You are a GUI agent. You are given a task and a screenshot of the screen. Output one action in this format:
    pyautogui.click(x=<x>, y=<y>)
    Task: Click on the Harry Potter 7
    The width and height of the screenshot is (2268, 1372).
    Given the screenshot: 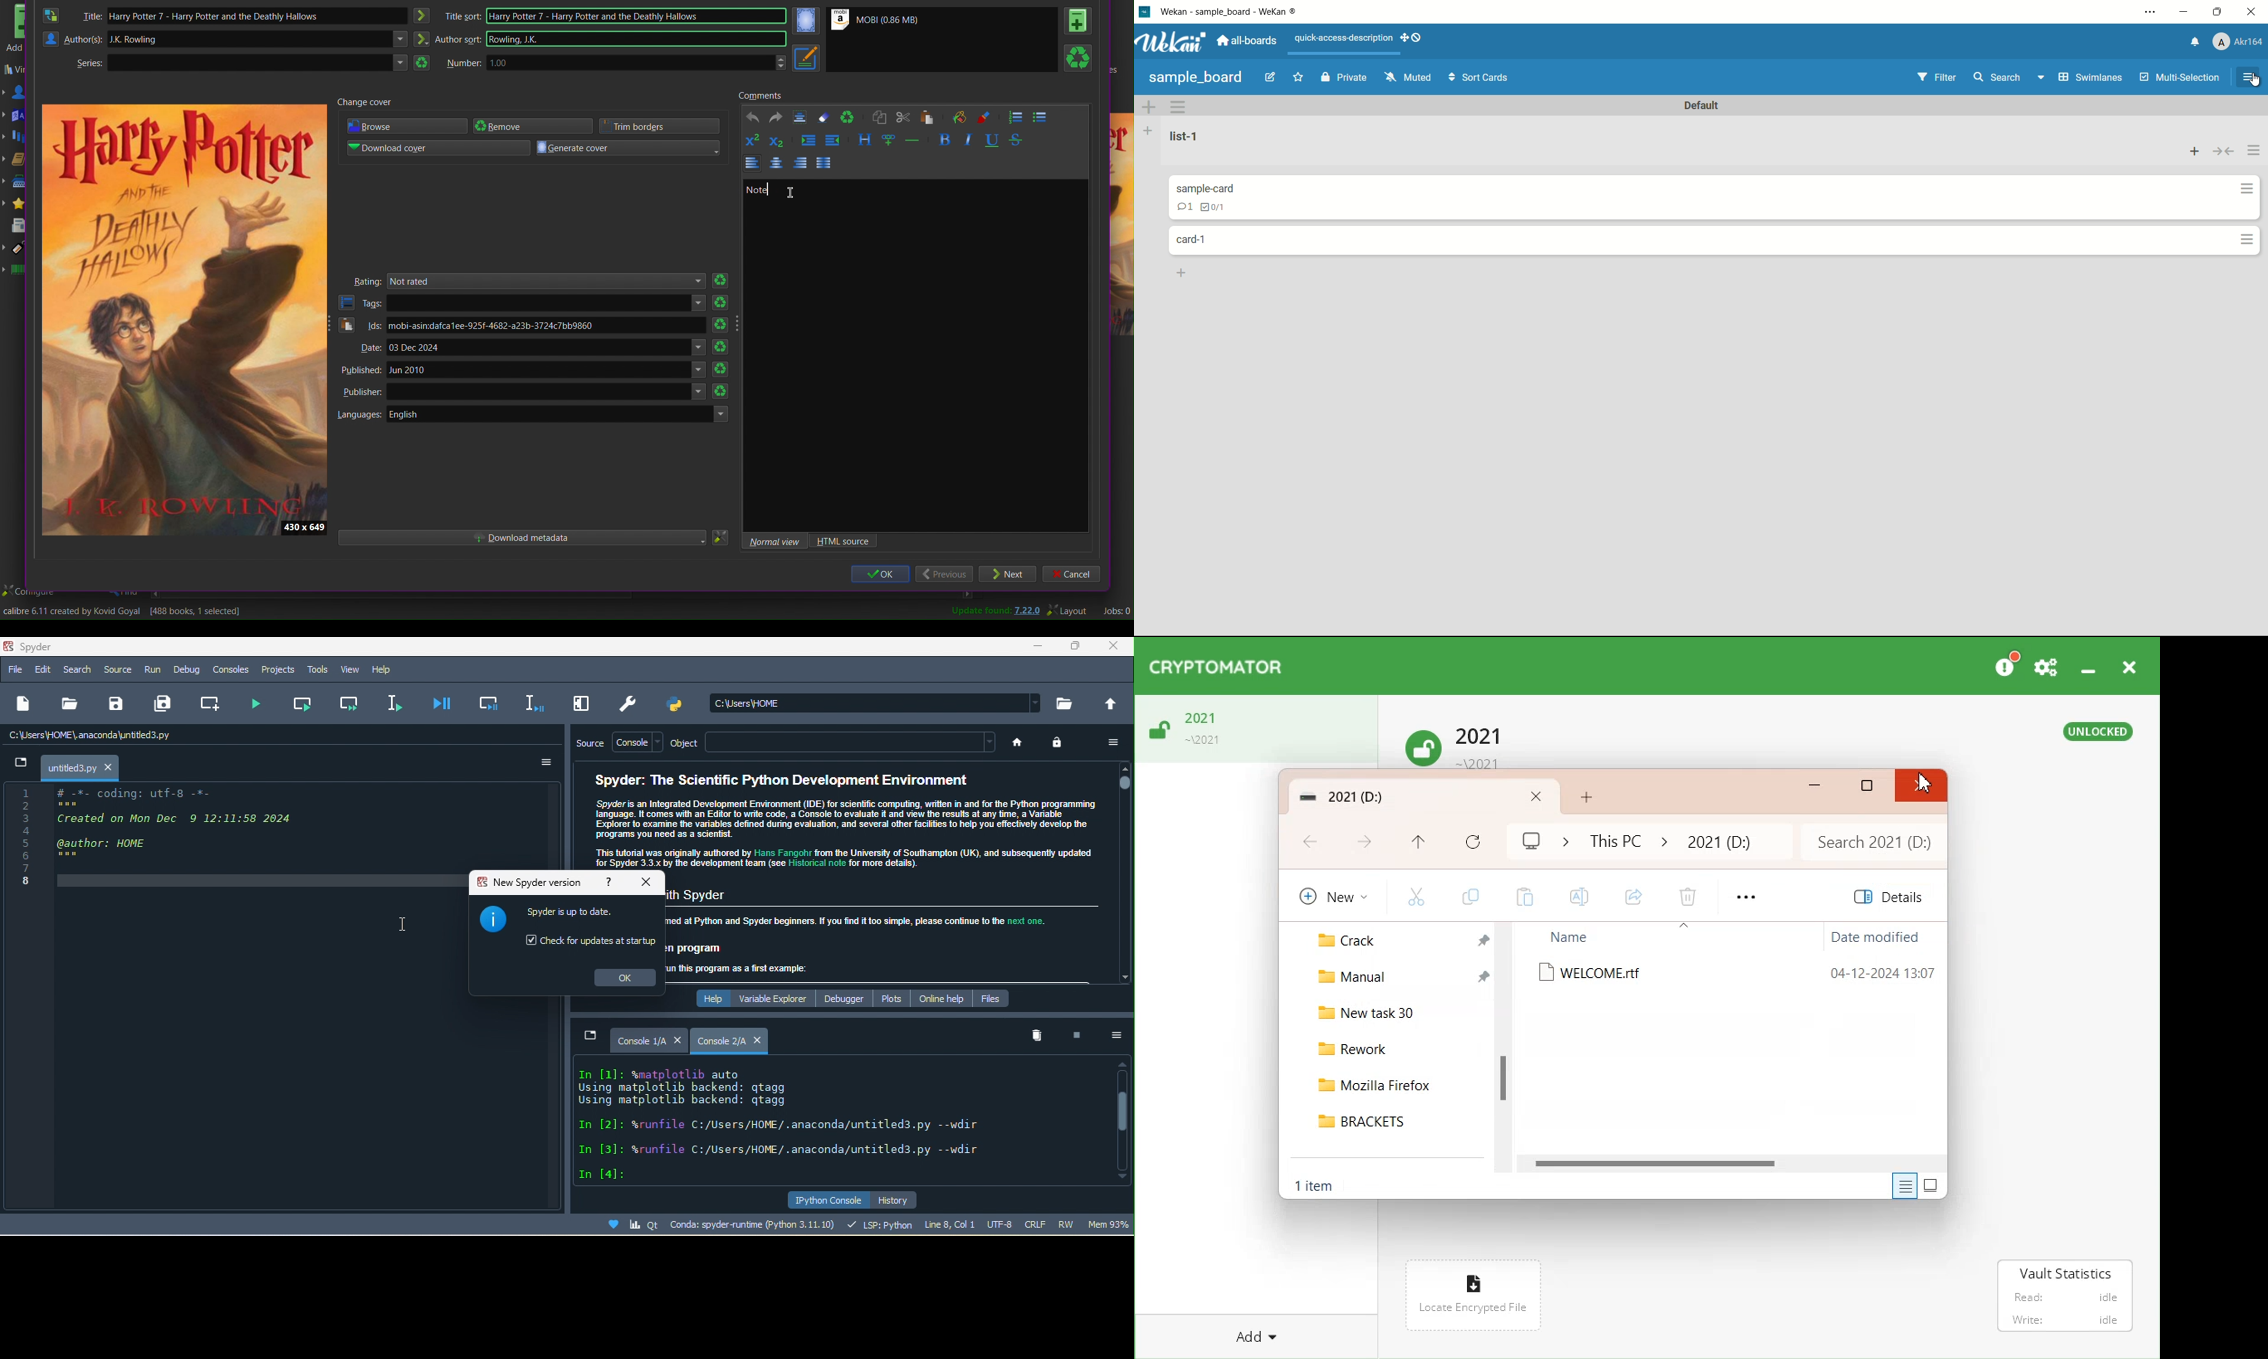 What is the action you would take?
    pyautogui.click(x=636, y=15)
    